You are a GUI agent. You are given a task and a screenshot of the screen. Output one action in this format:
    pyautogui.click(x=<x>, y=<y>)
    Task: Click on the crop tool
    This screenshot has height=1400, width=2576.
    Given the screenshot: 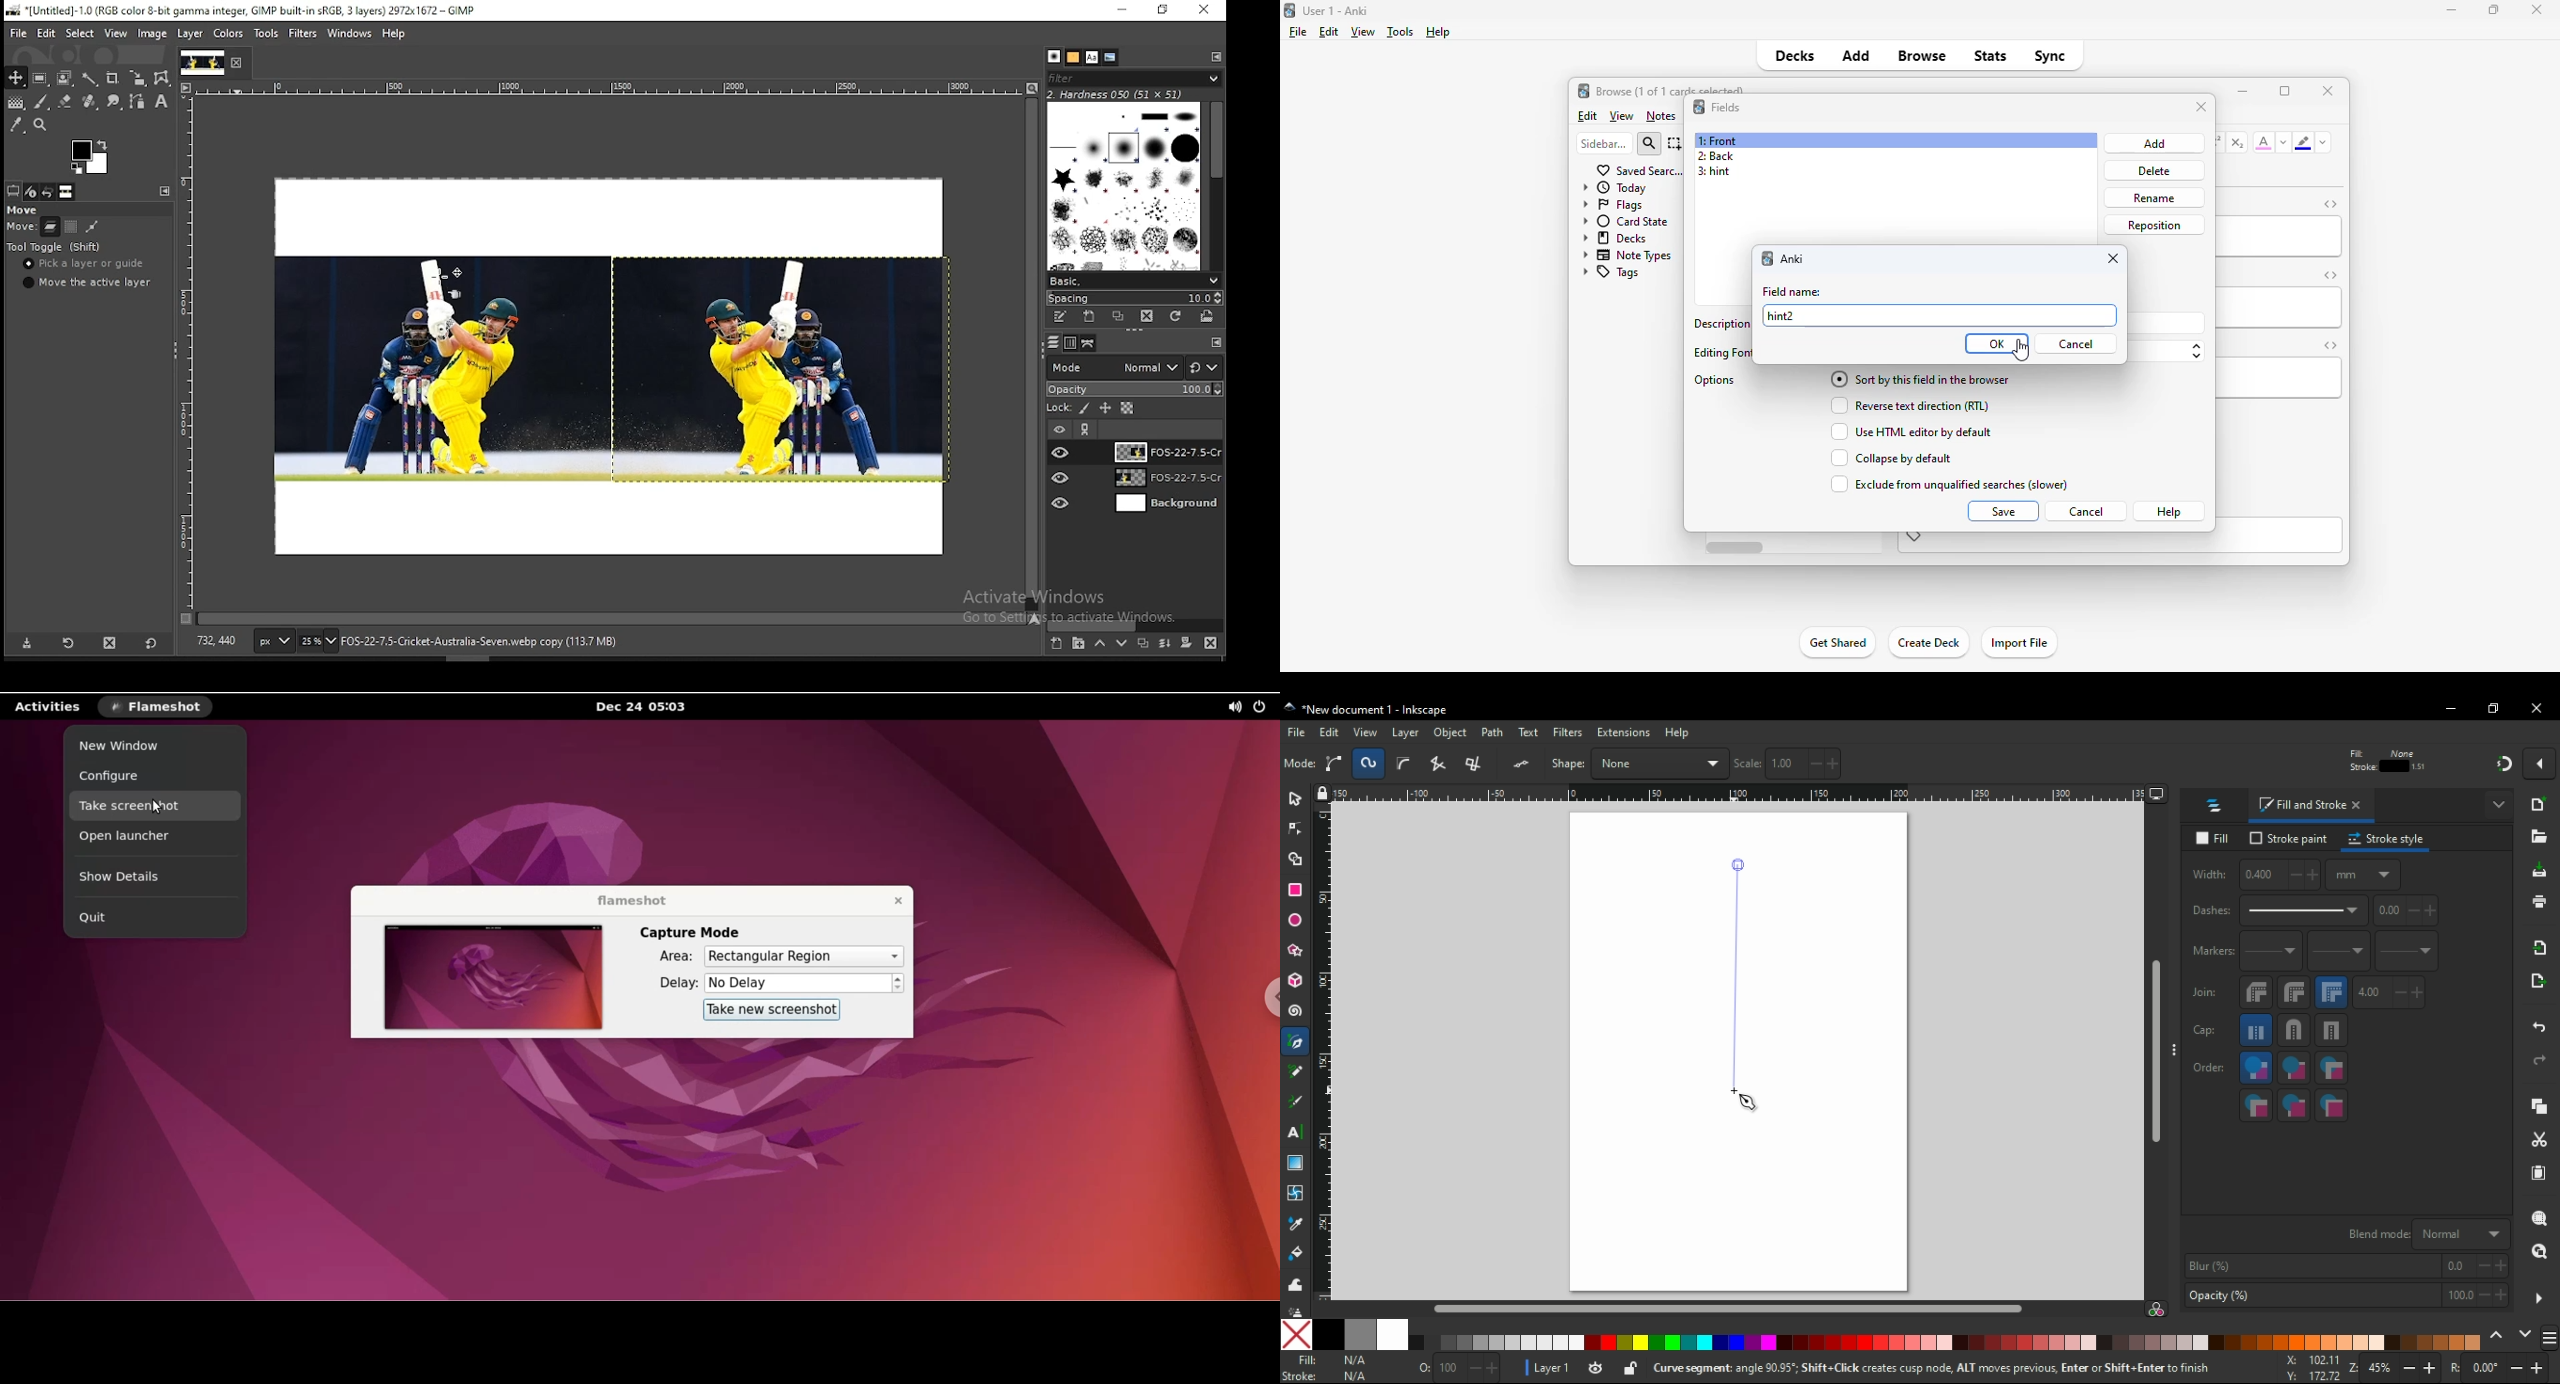 What is the action you would take?
    pyautogui.click(x=111, y=77)
    